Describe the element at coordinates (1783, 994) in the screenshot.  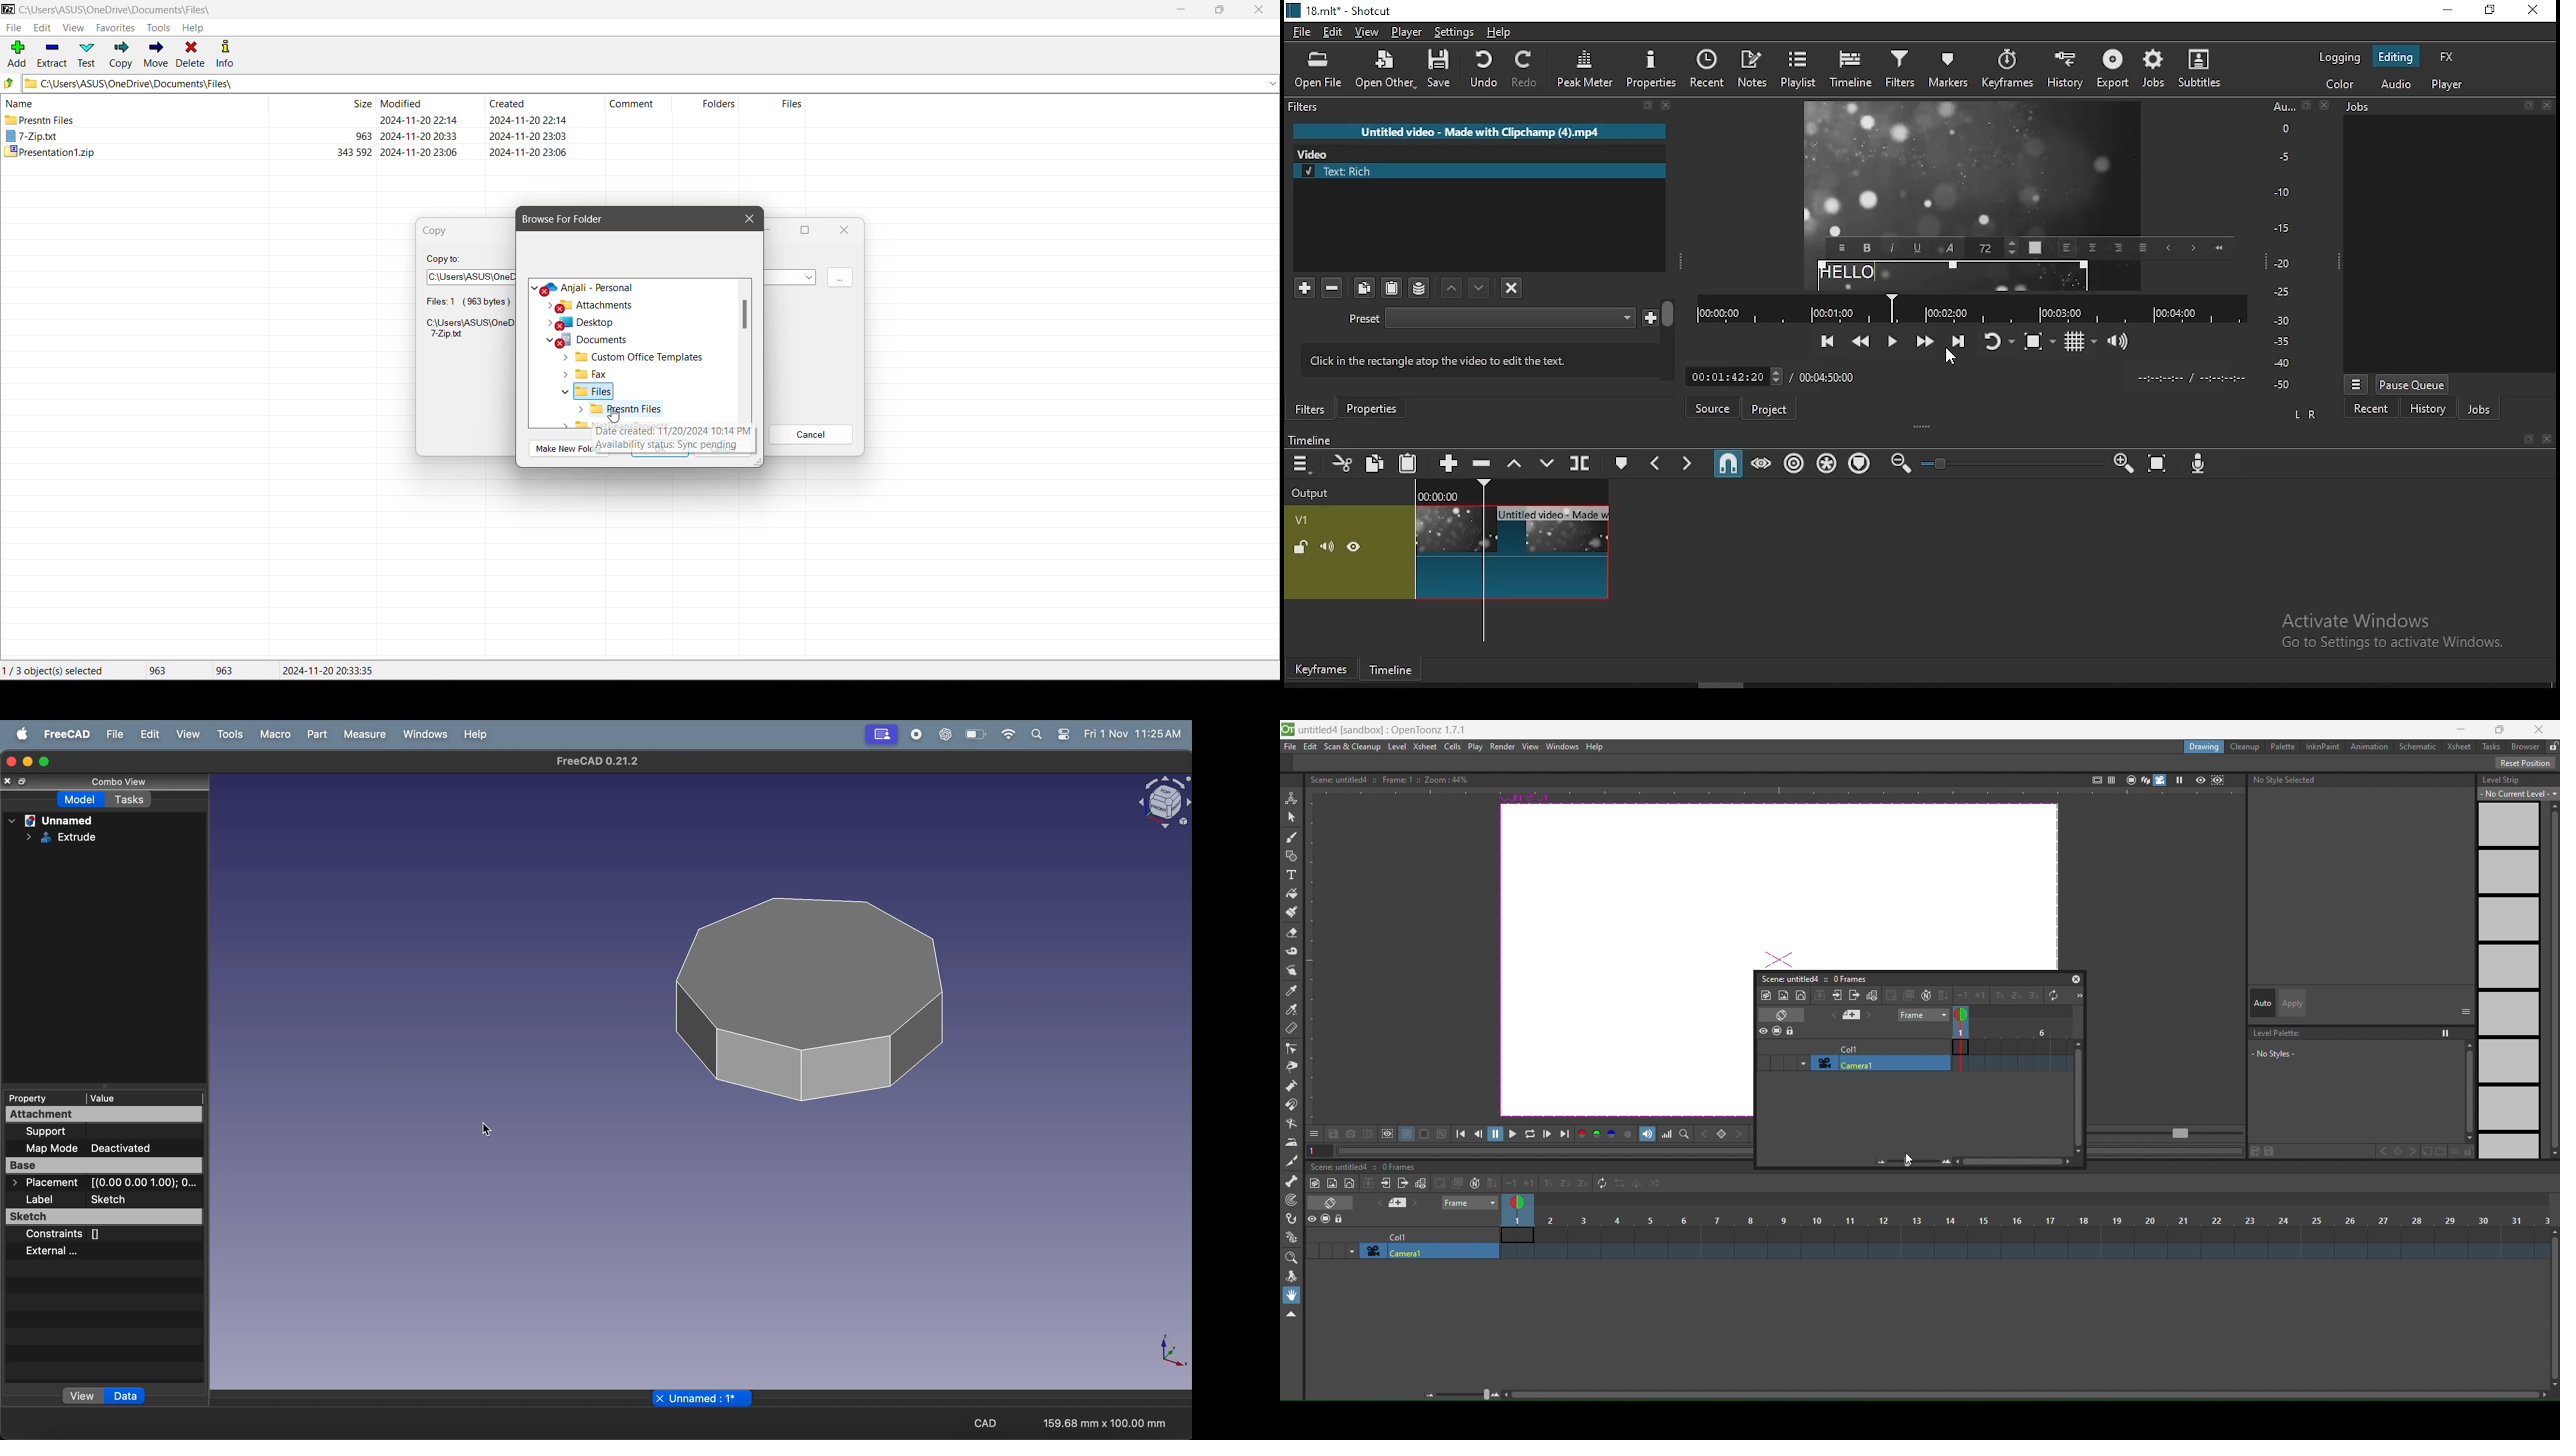
I see `new raster level` at that location.